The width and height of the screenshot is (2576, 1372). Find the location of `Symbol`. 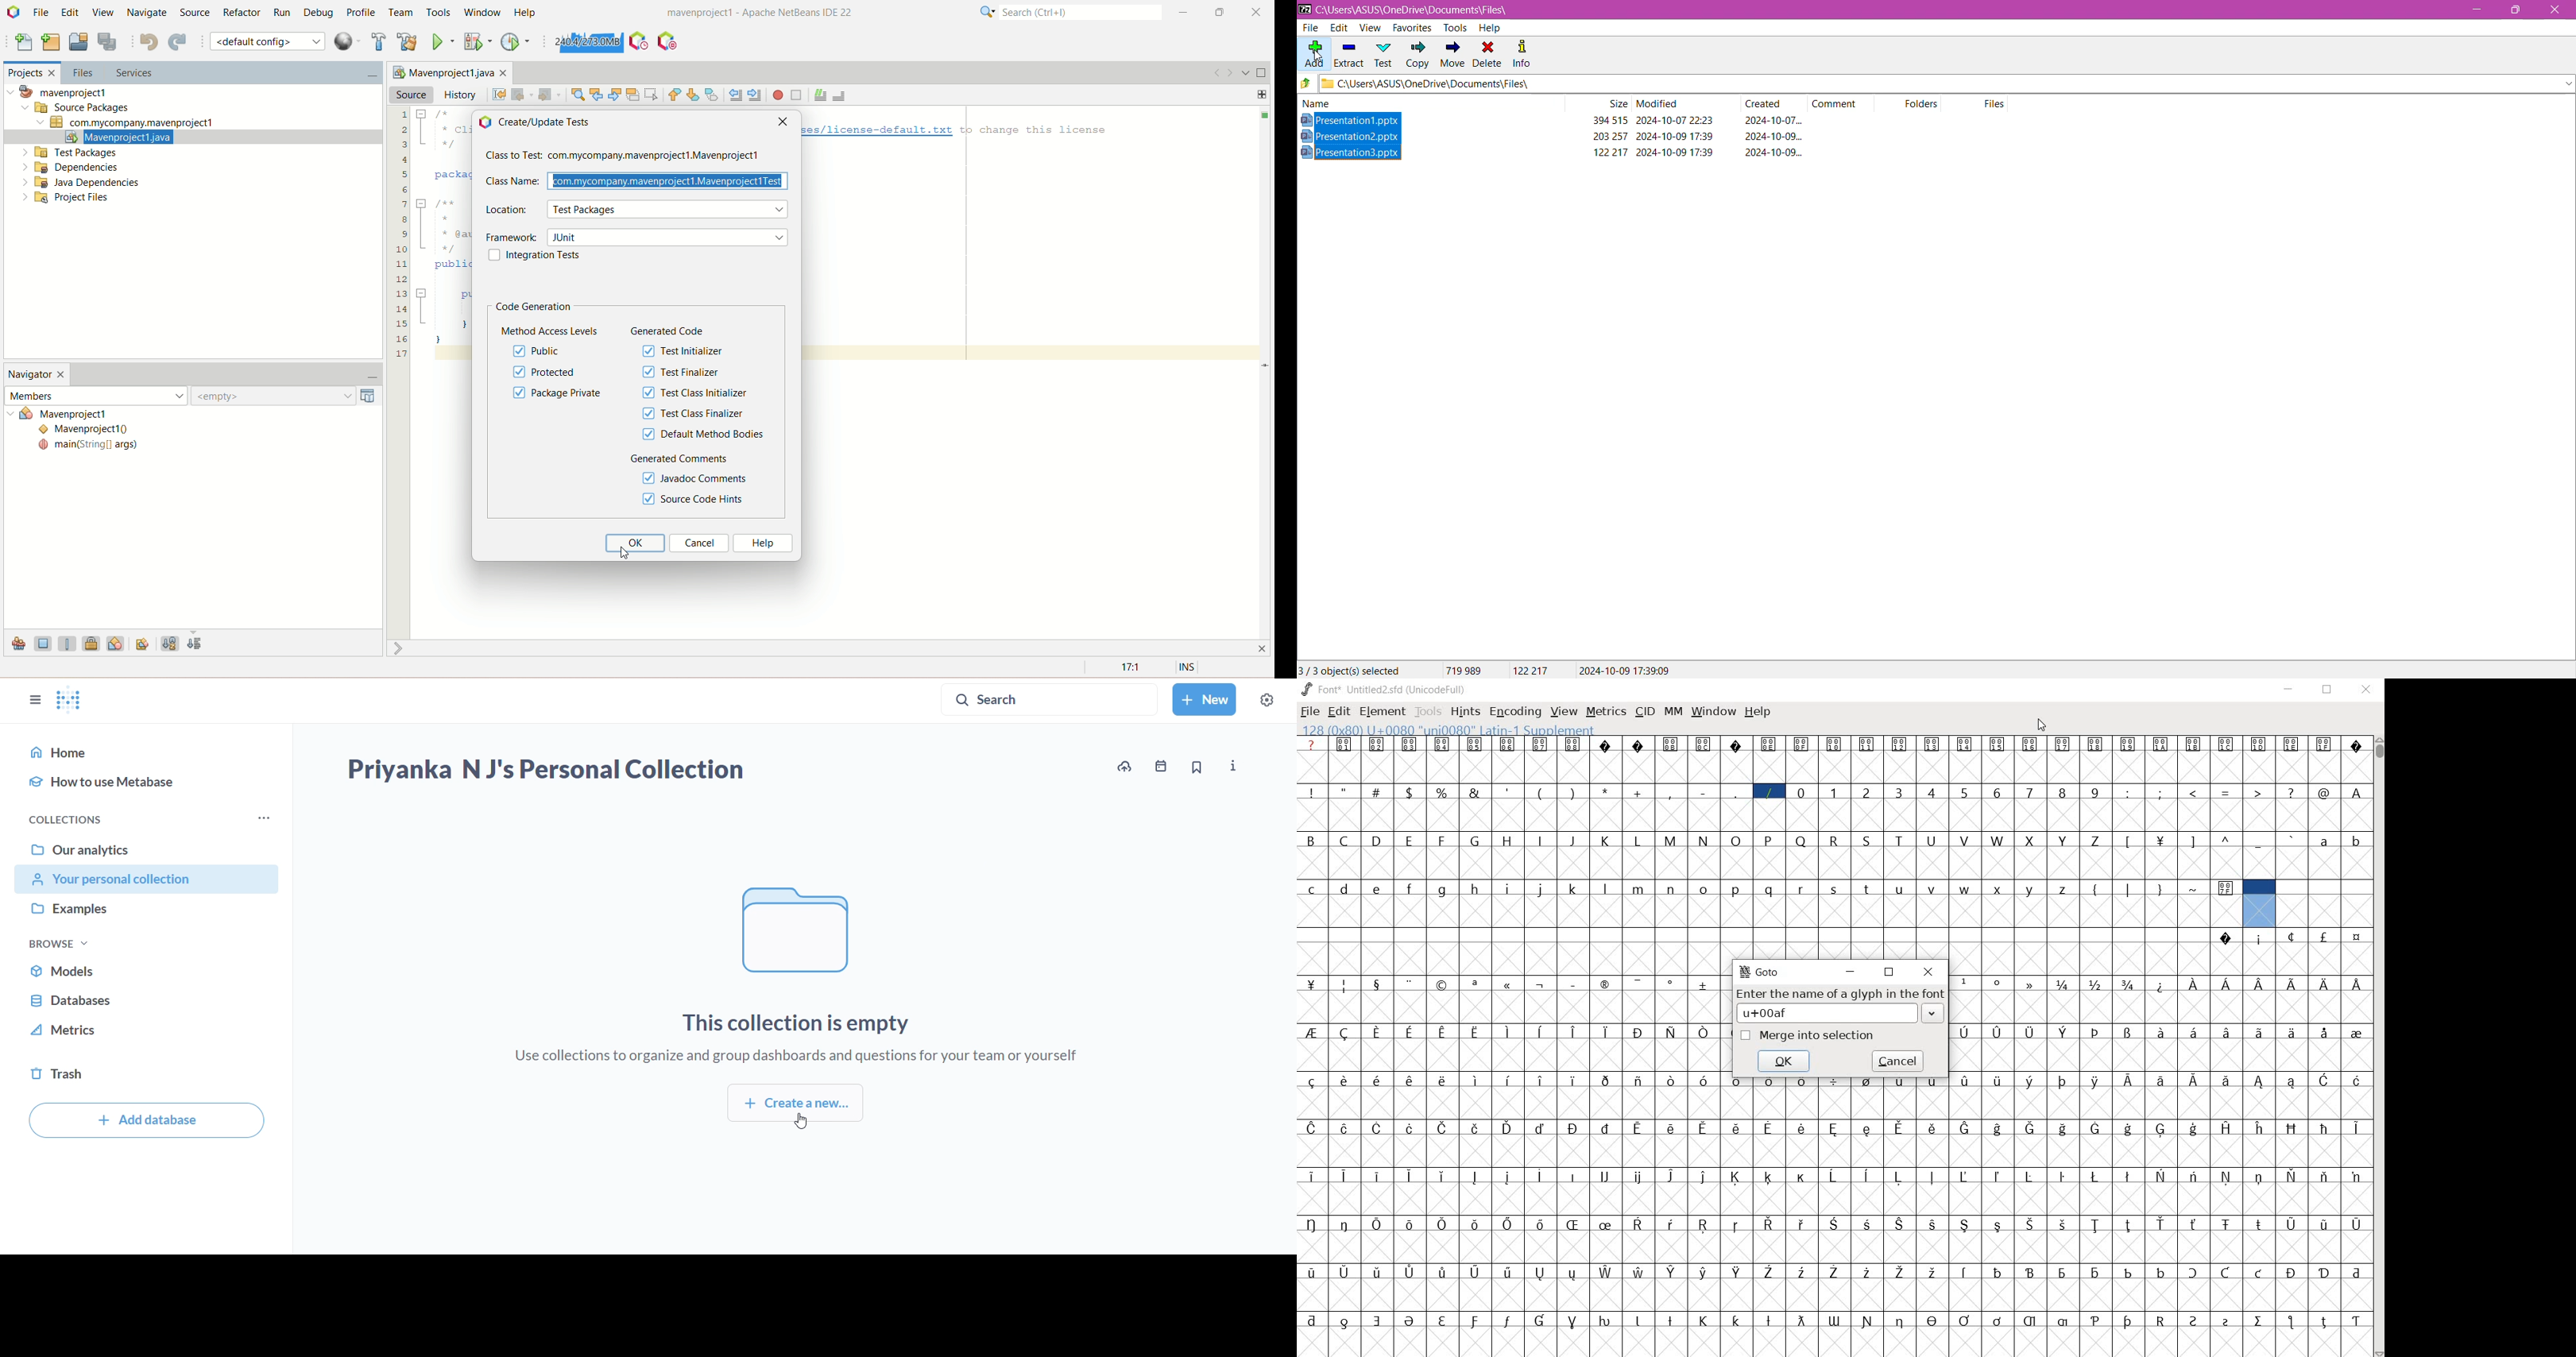

Symbol is located at coordinates (2324, 1321).